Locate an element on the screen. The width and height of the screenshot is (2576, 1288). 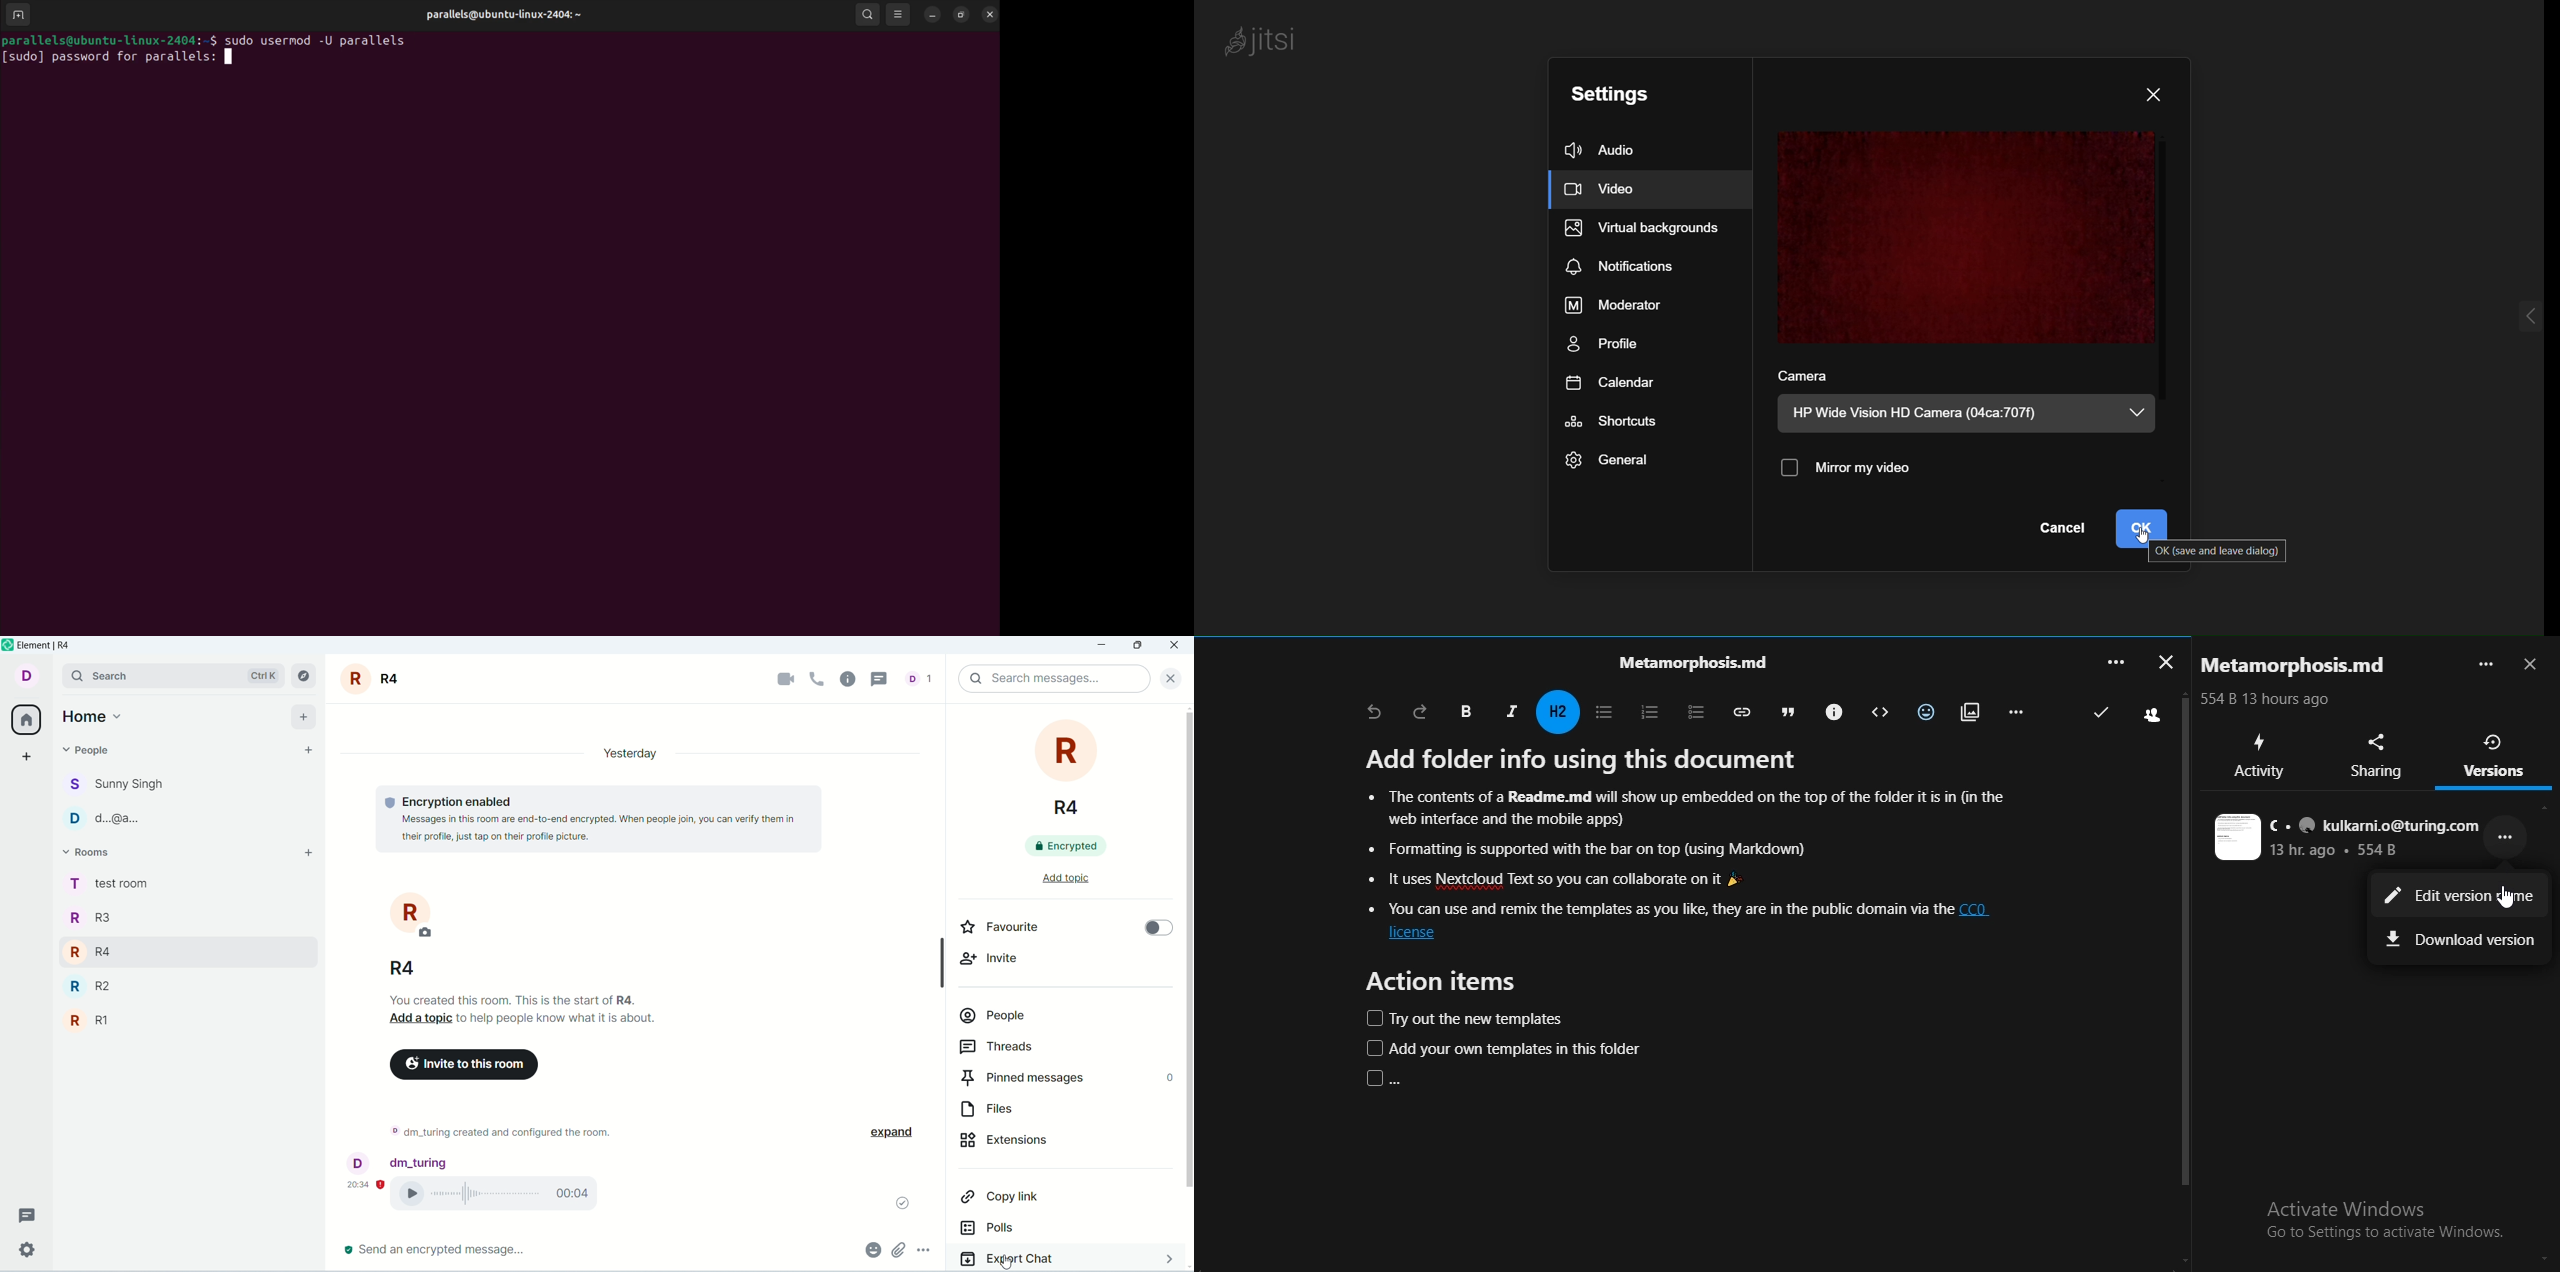
people is located at coordinates (1054, 1017).